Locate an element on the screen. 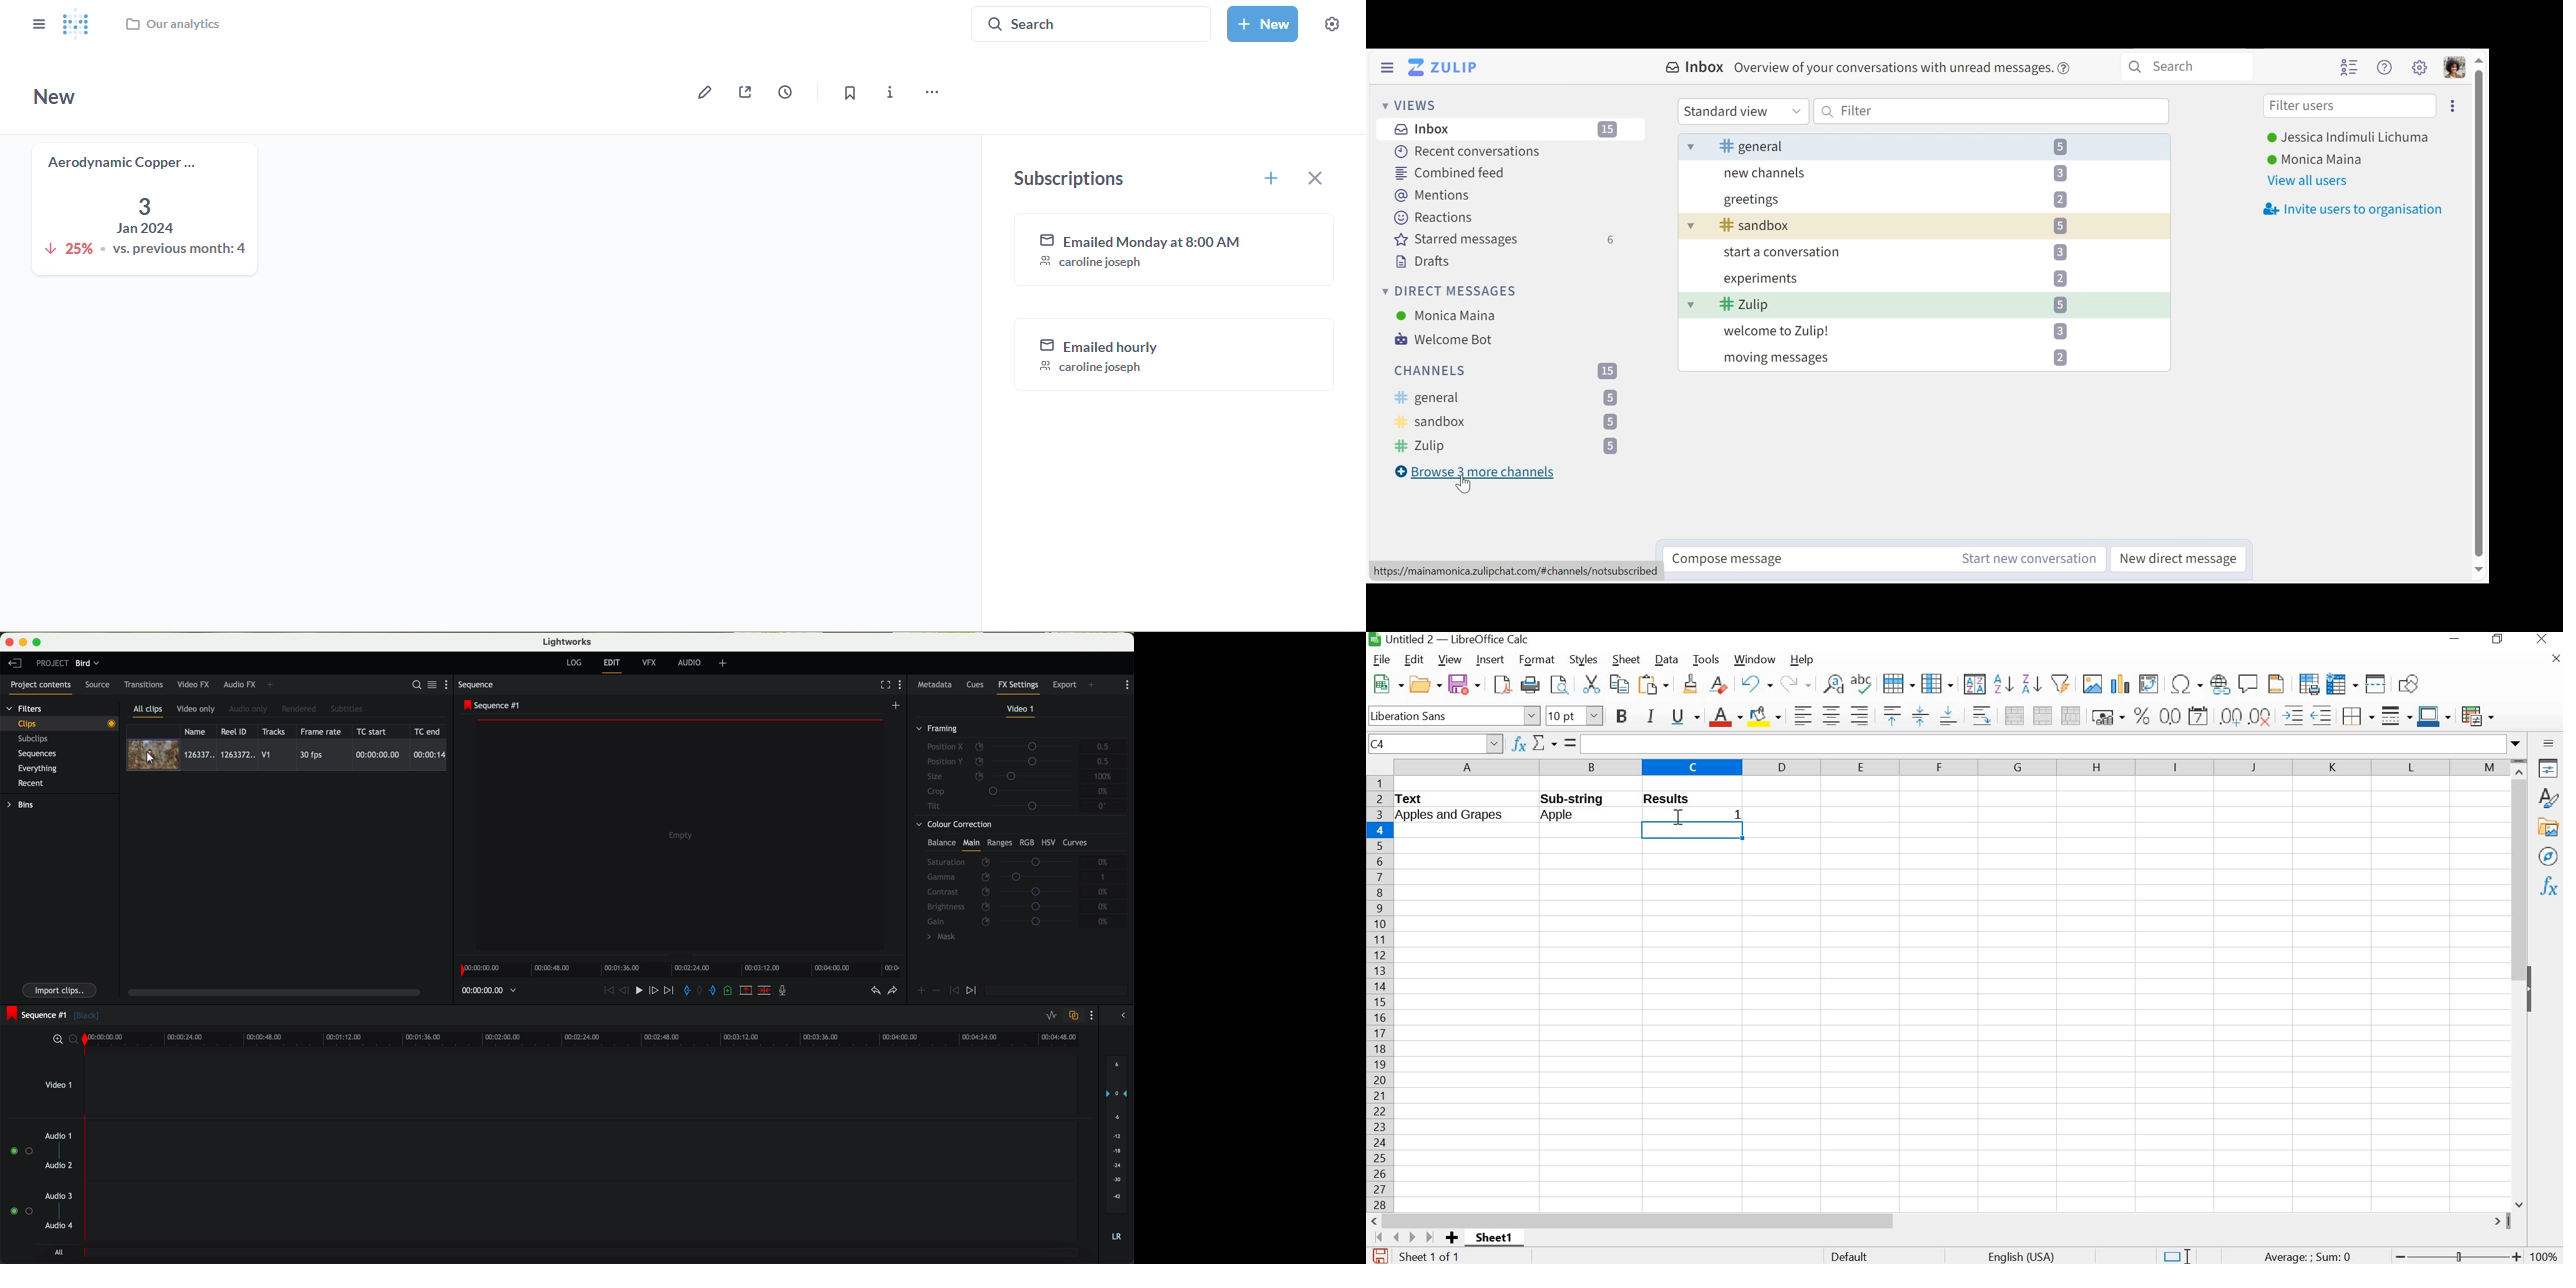  Lightworks is located at coordinates (568, 641).